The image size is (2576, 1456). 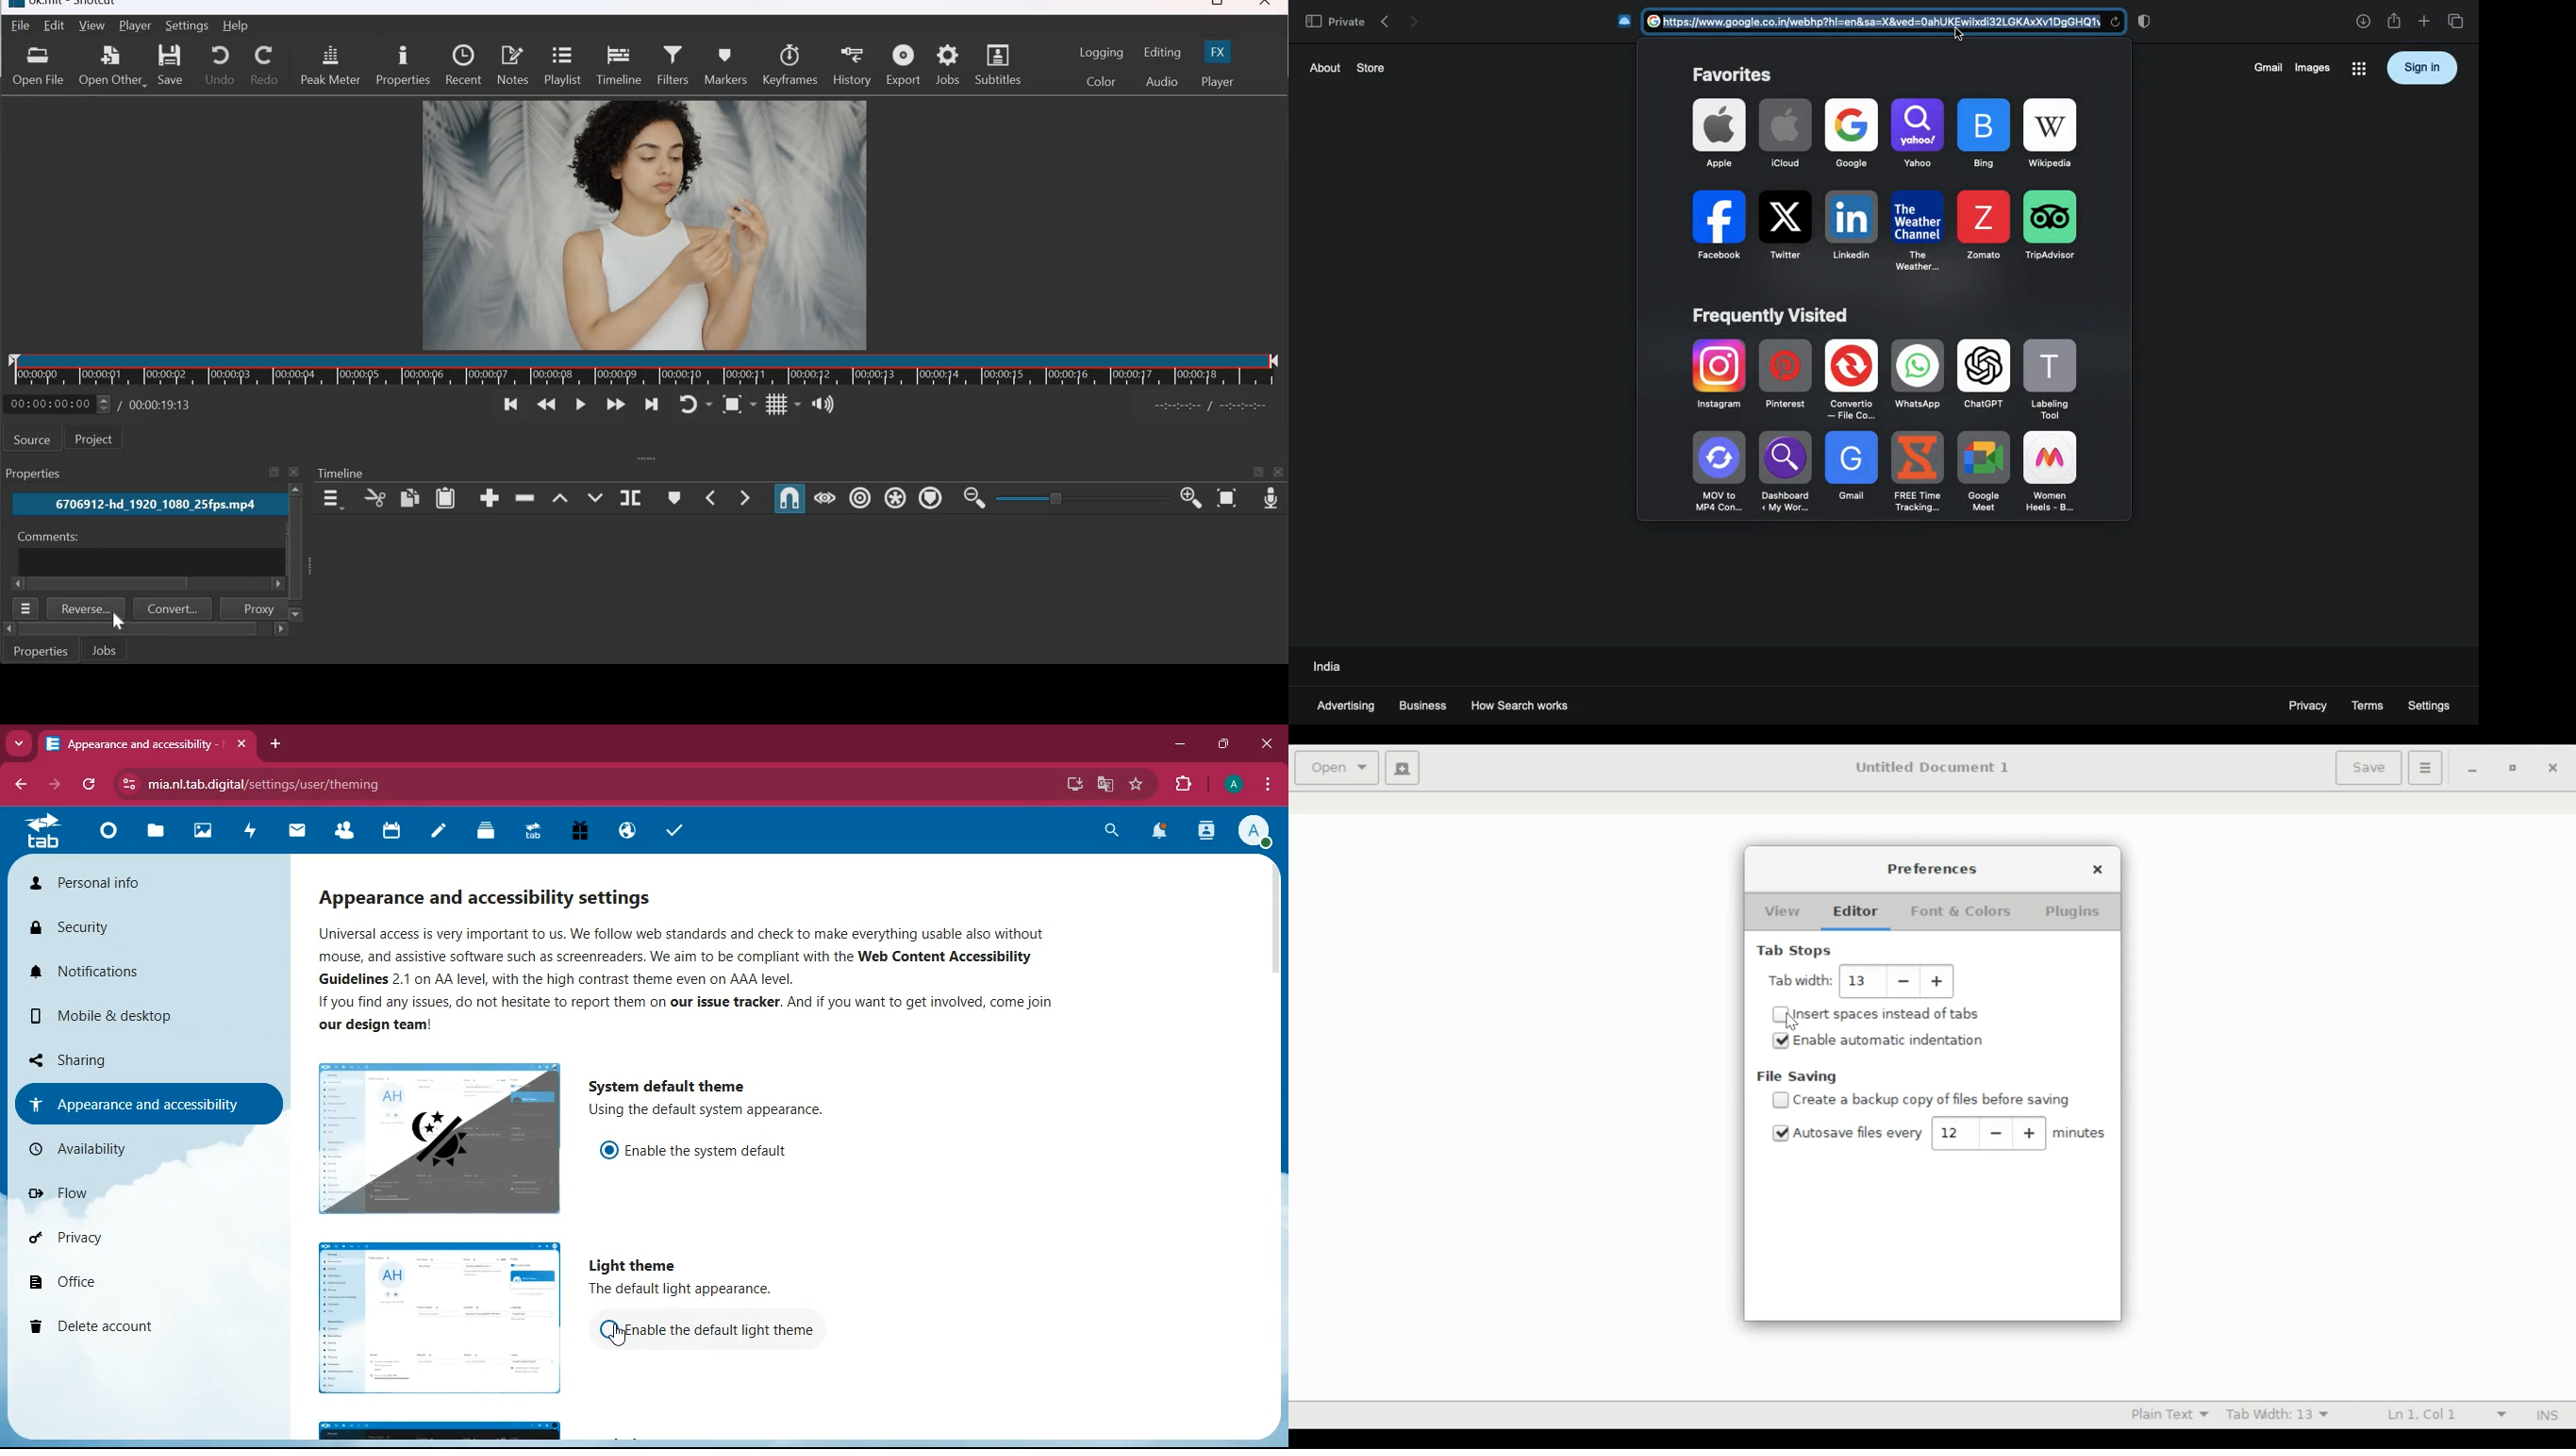 I want to click on activity, so click(x=249, y=830).